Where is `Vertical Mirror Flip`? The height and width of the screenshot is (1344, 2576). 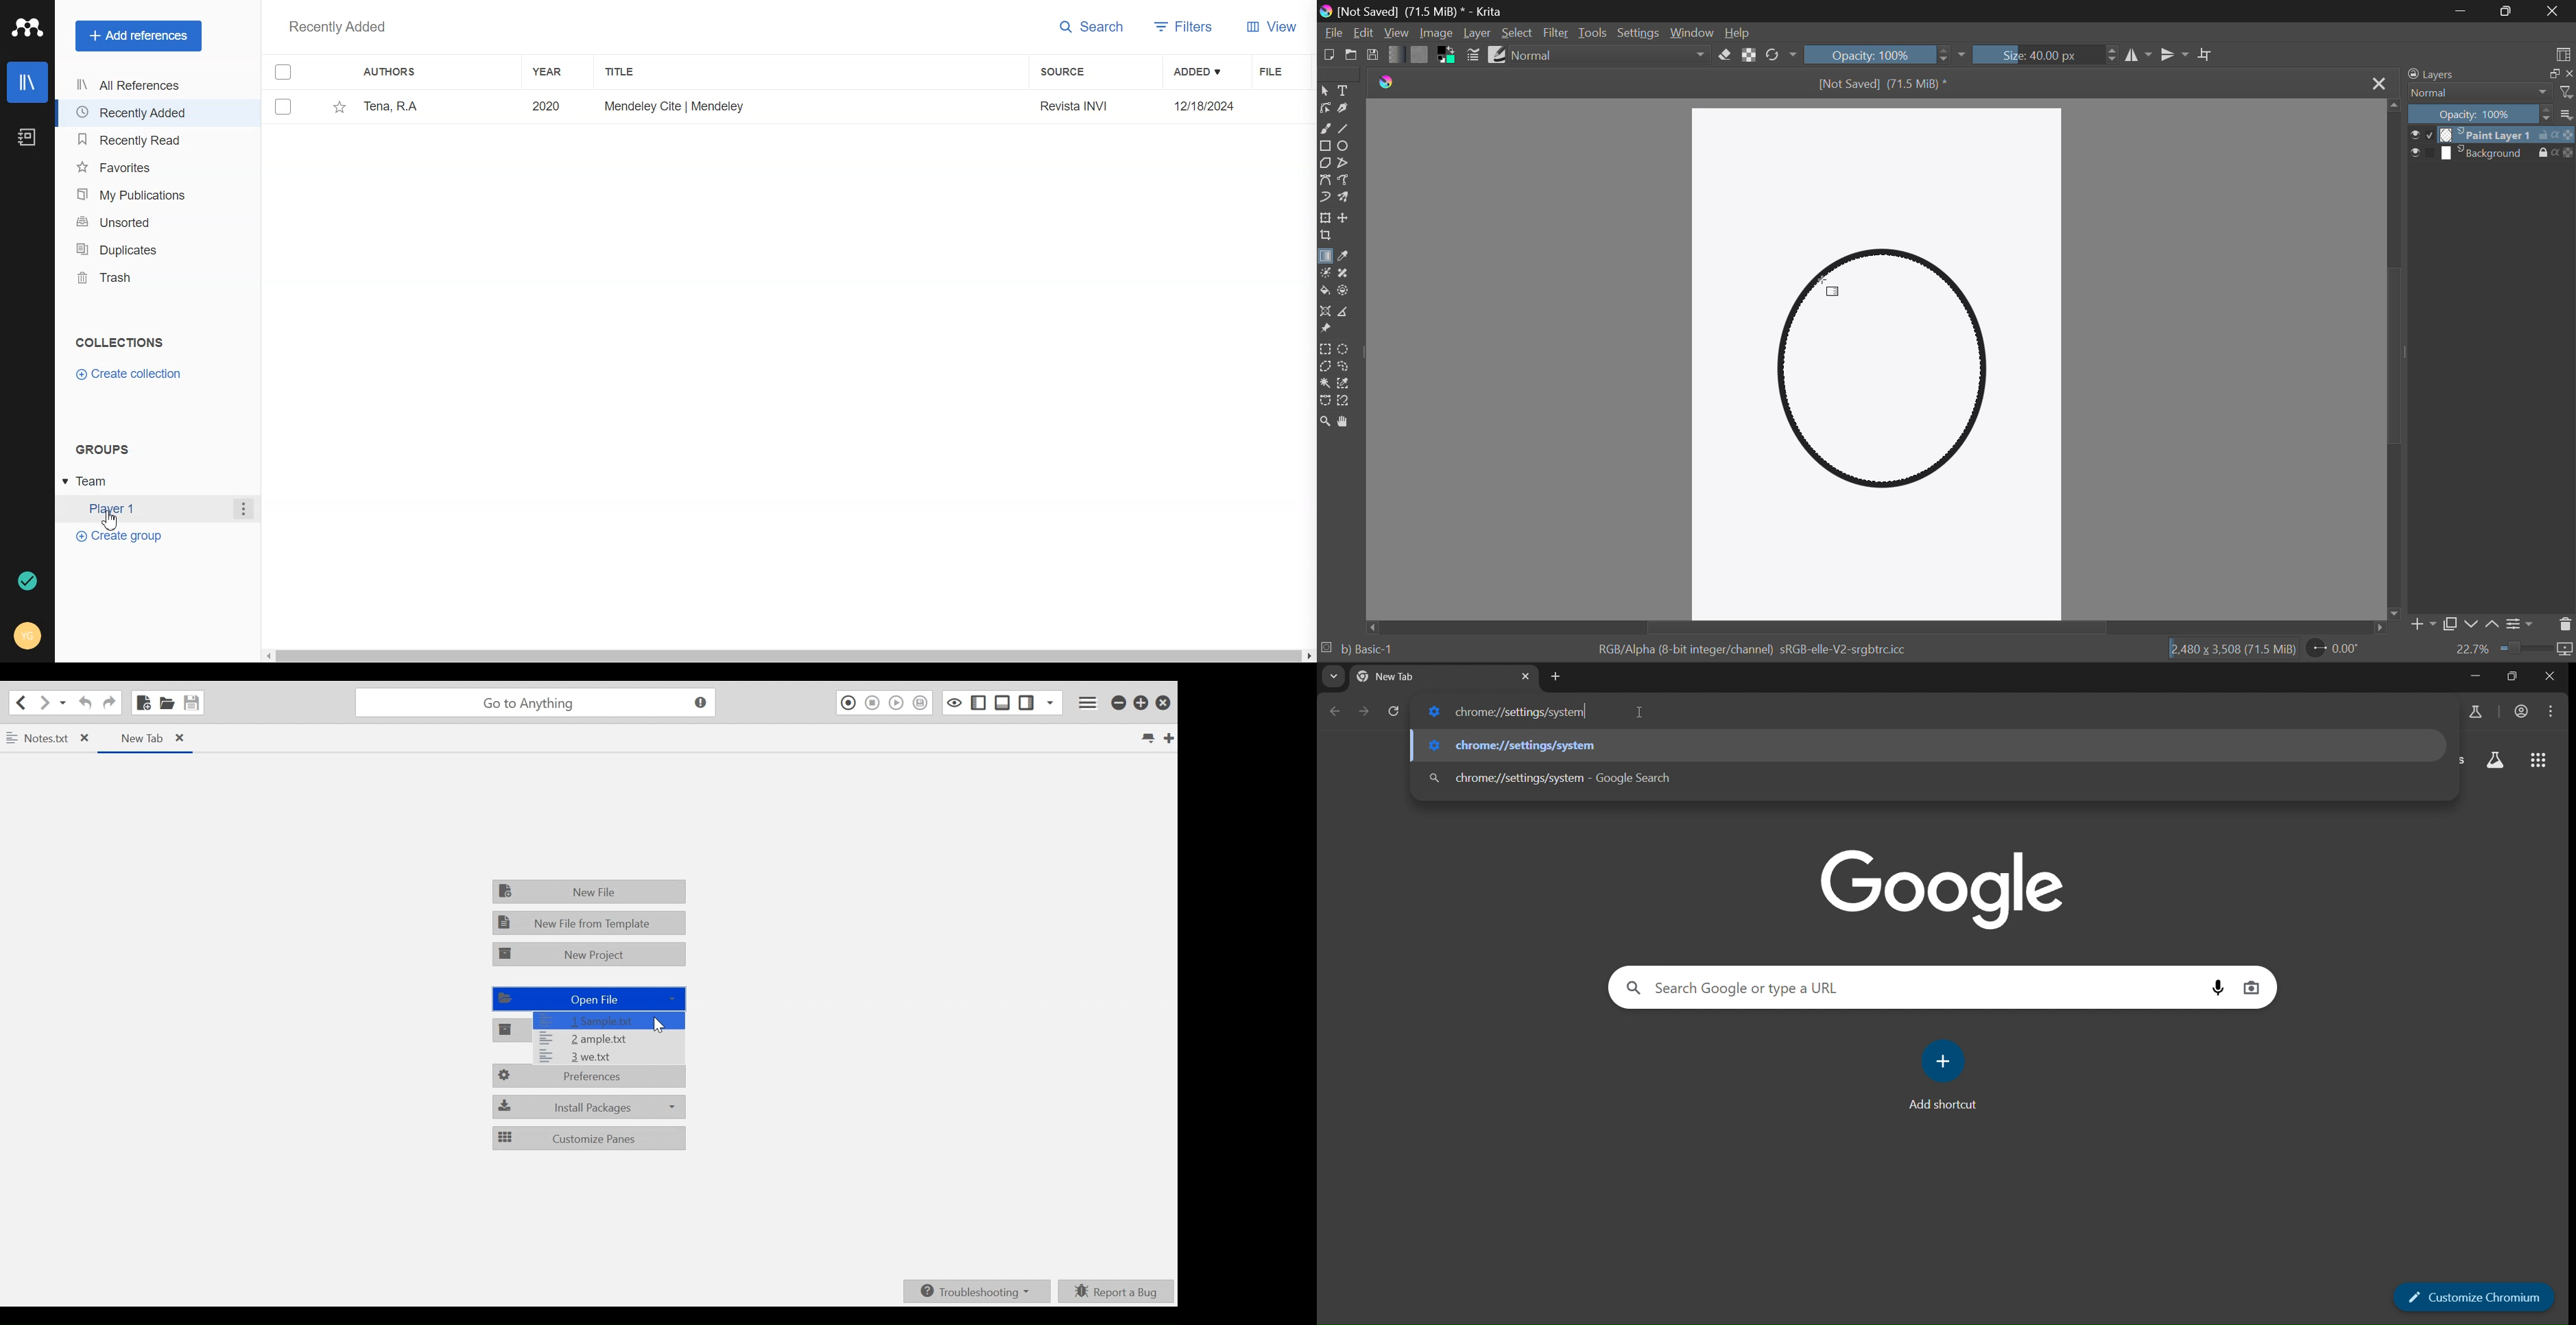 Vertical Mirror Flip is located at coordinates (2139, 55).